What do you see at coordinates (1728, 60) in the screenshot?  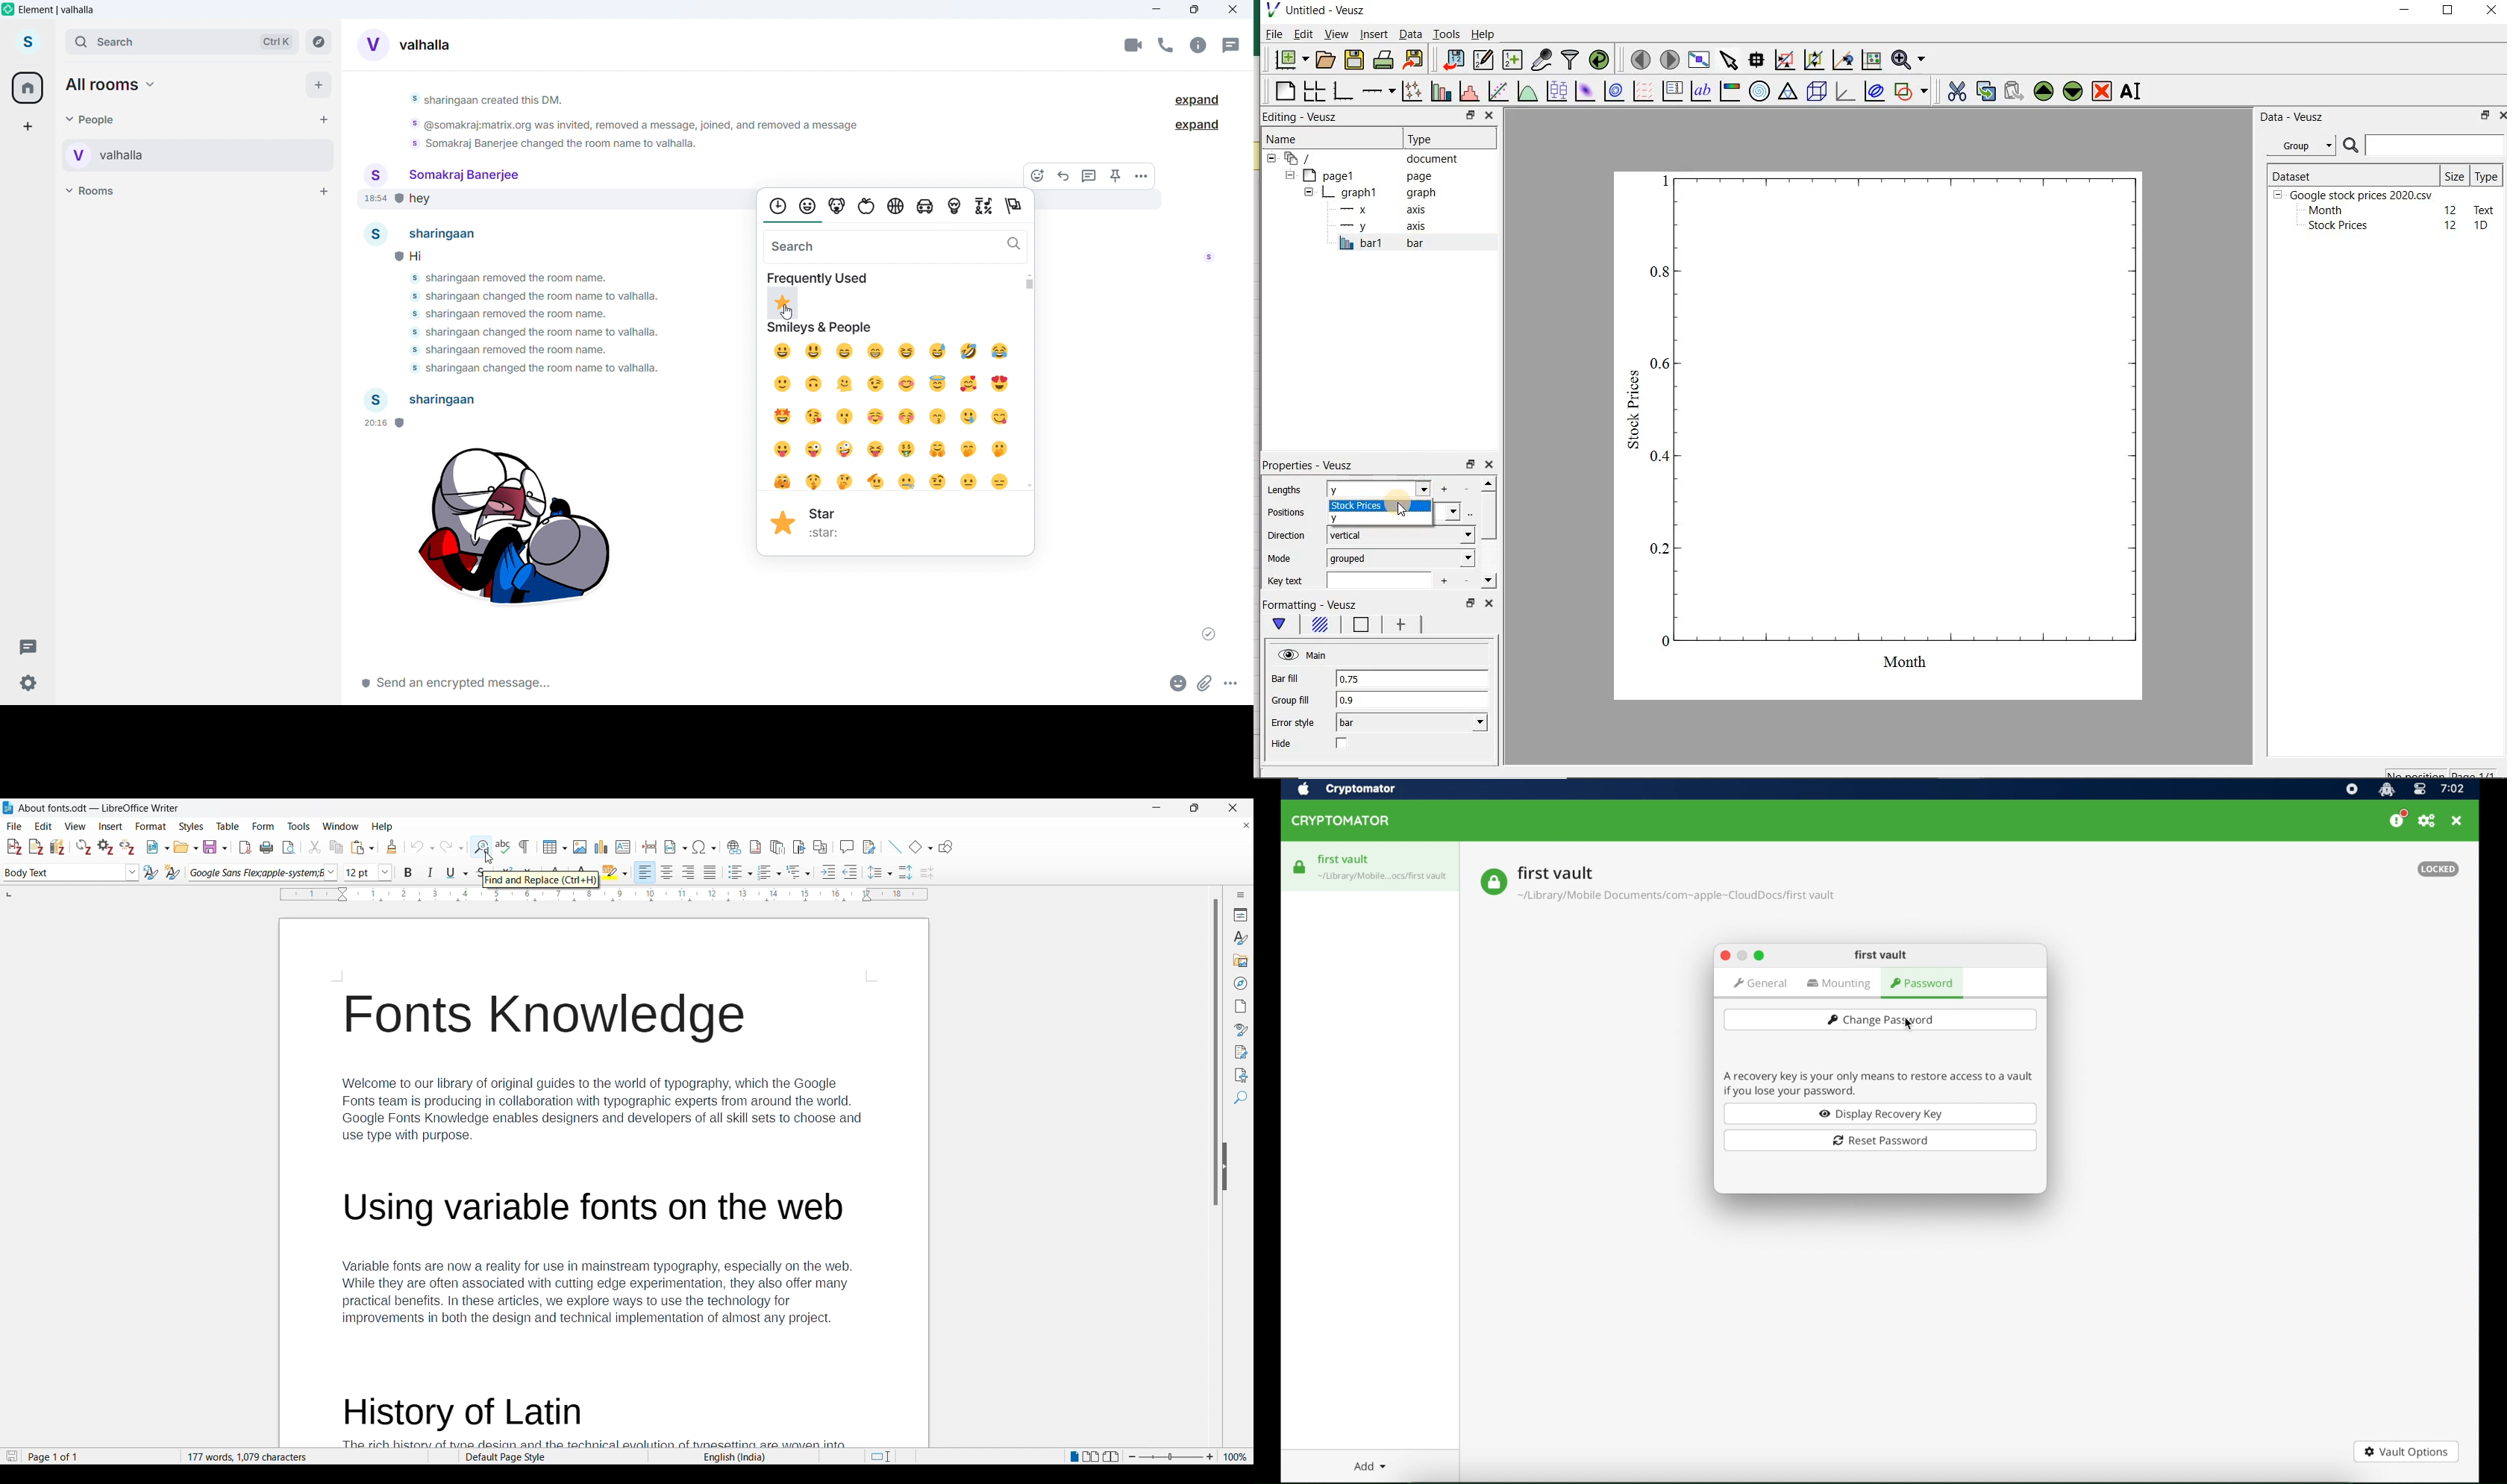 I see `select items from the graph or scroll` at bounding box center [1728, 60].